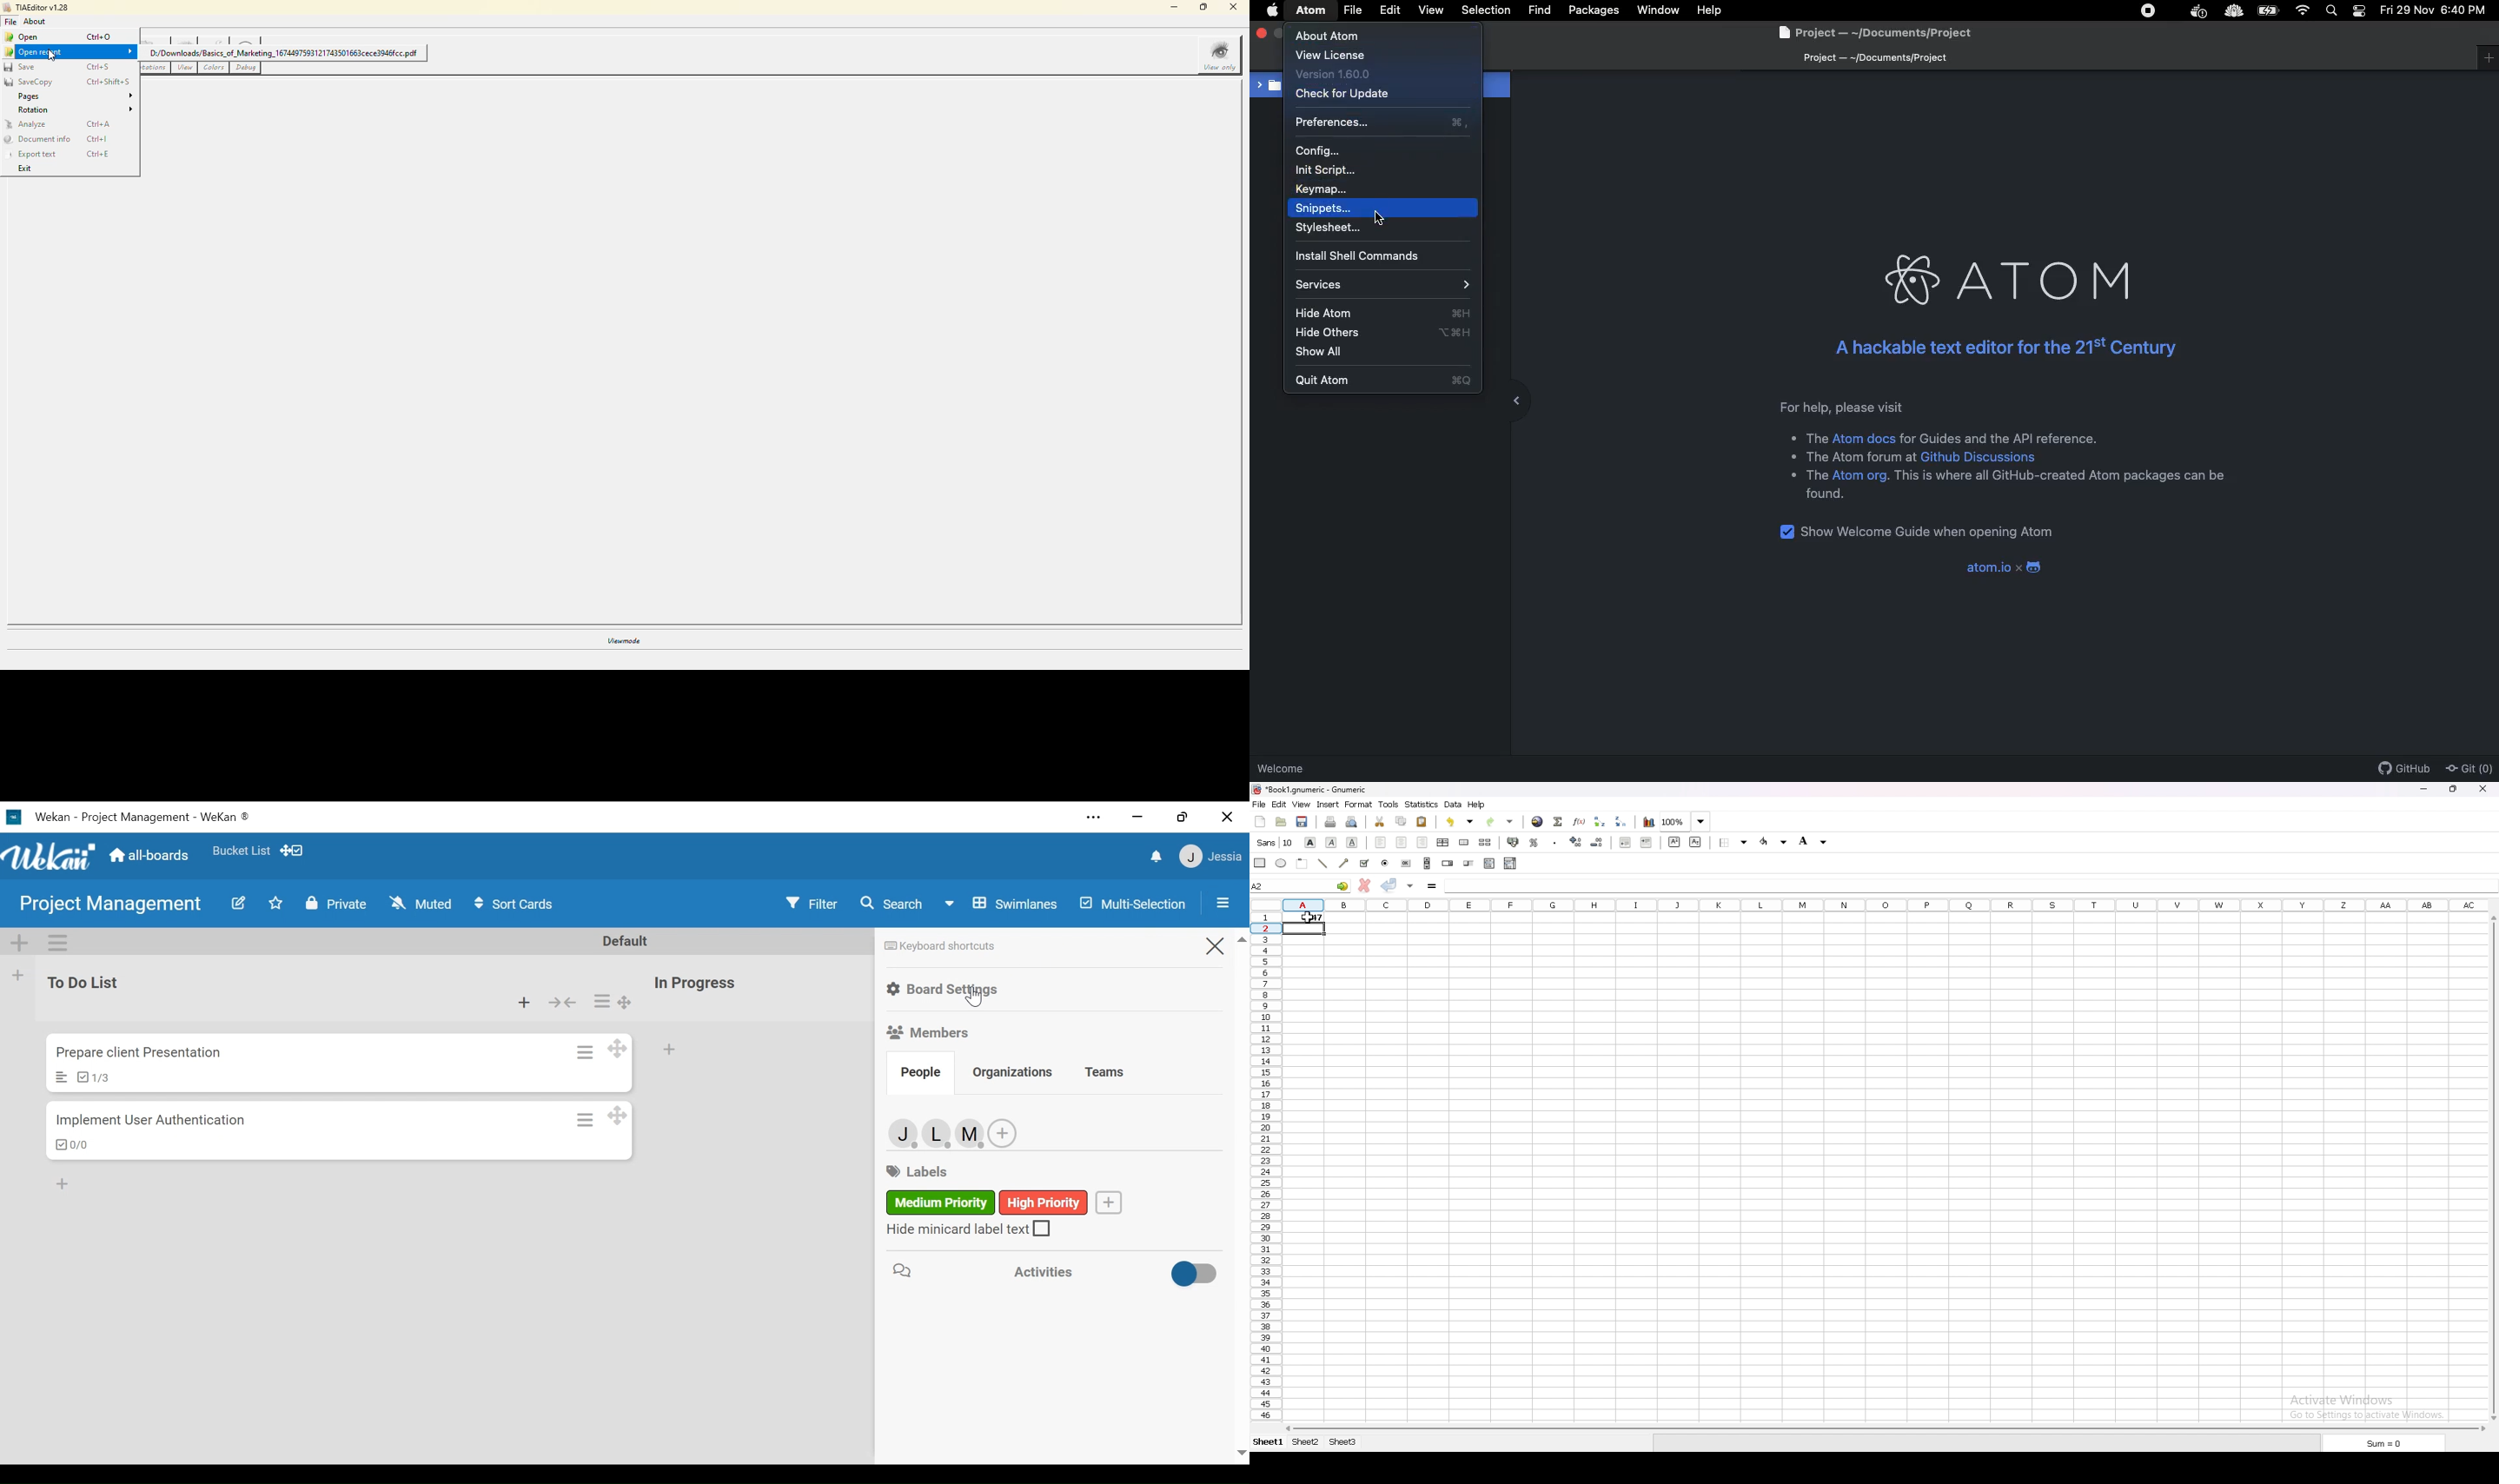 This screenshot has height=1484, width=2520. I want to click on background, so click(1813, 841).